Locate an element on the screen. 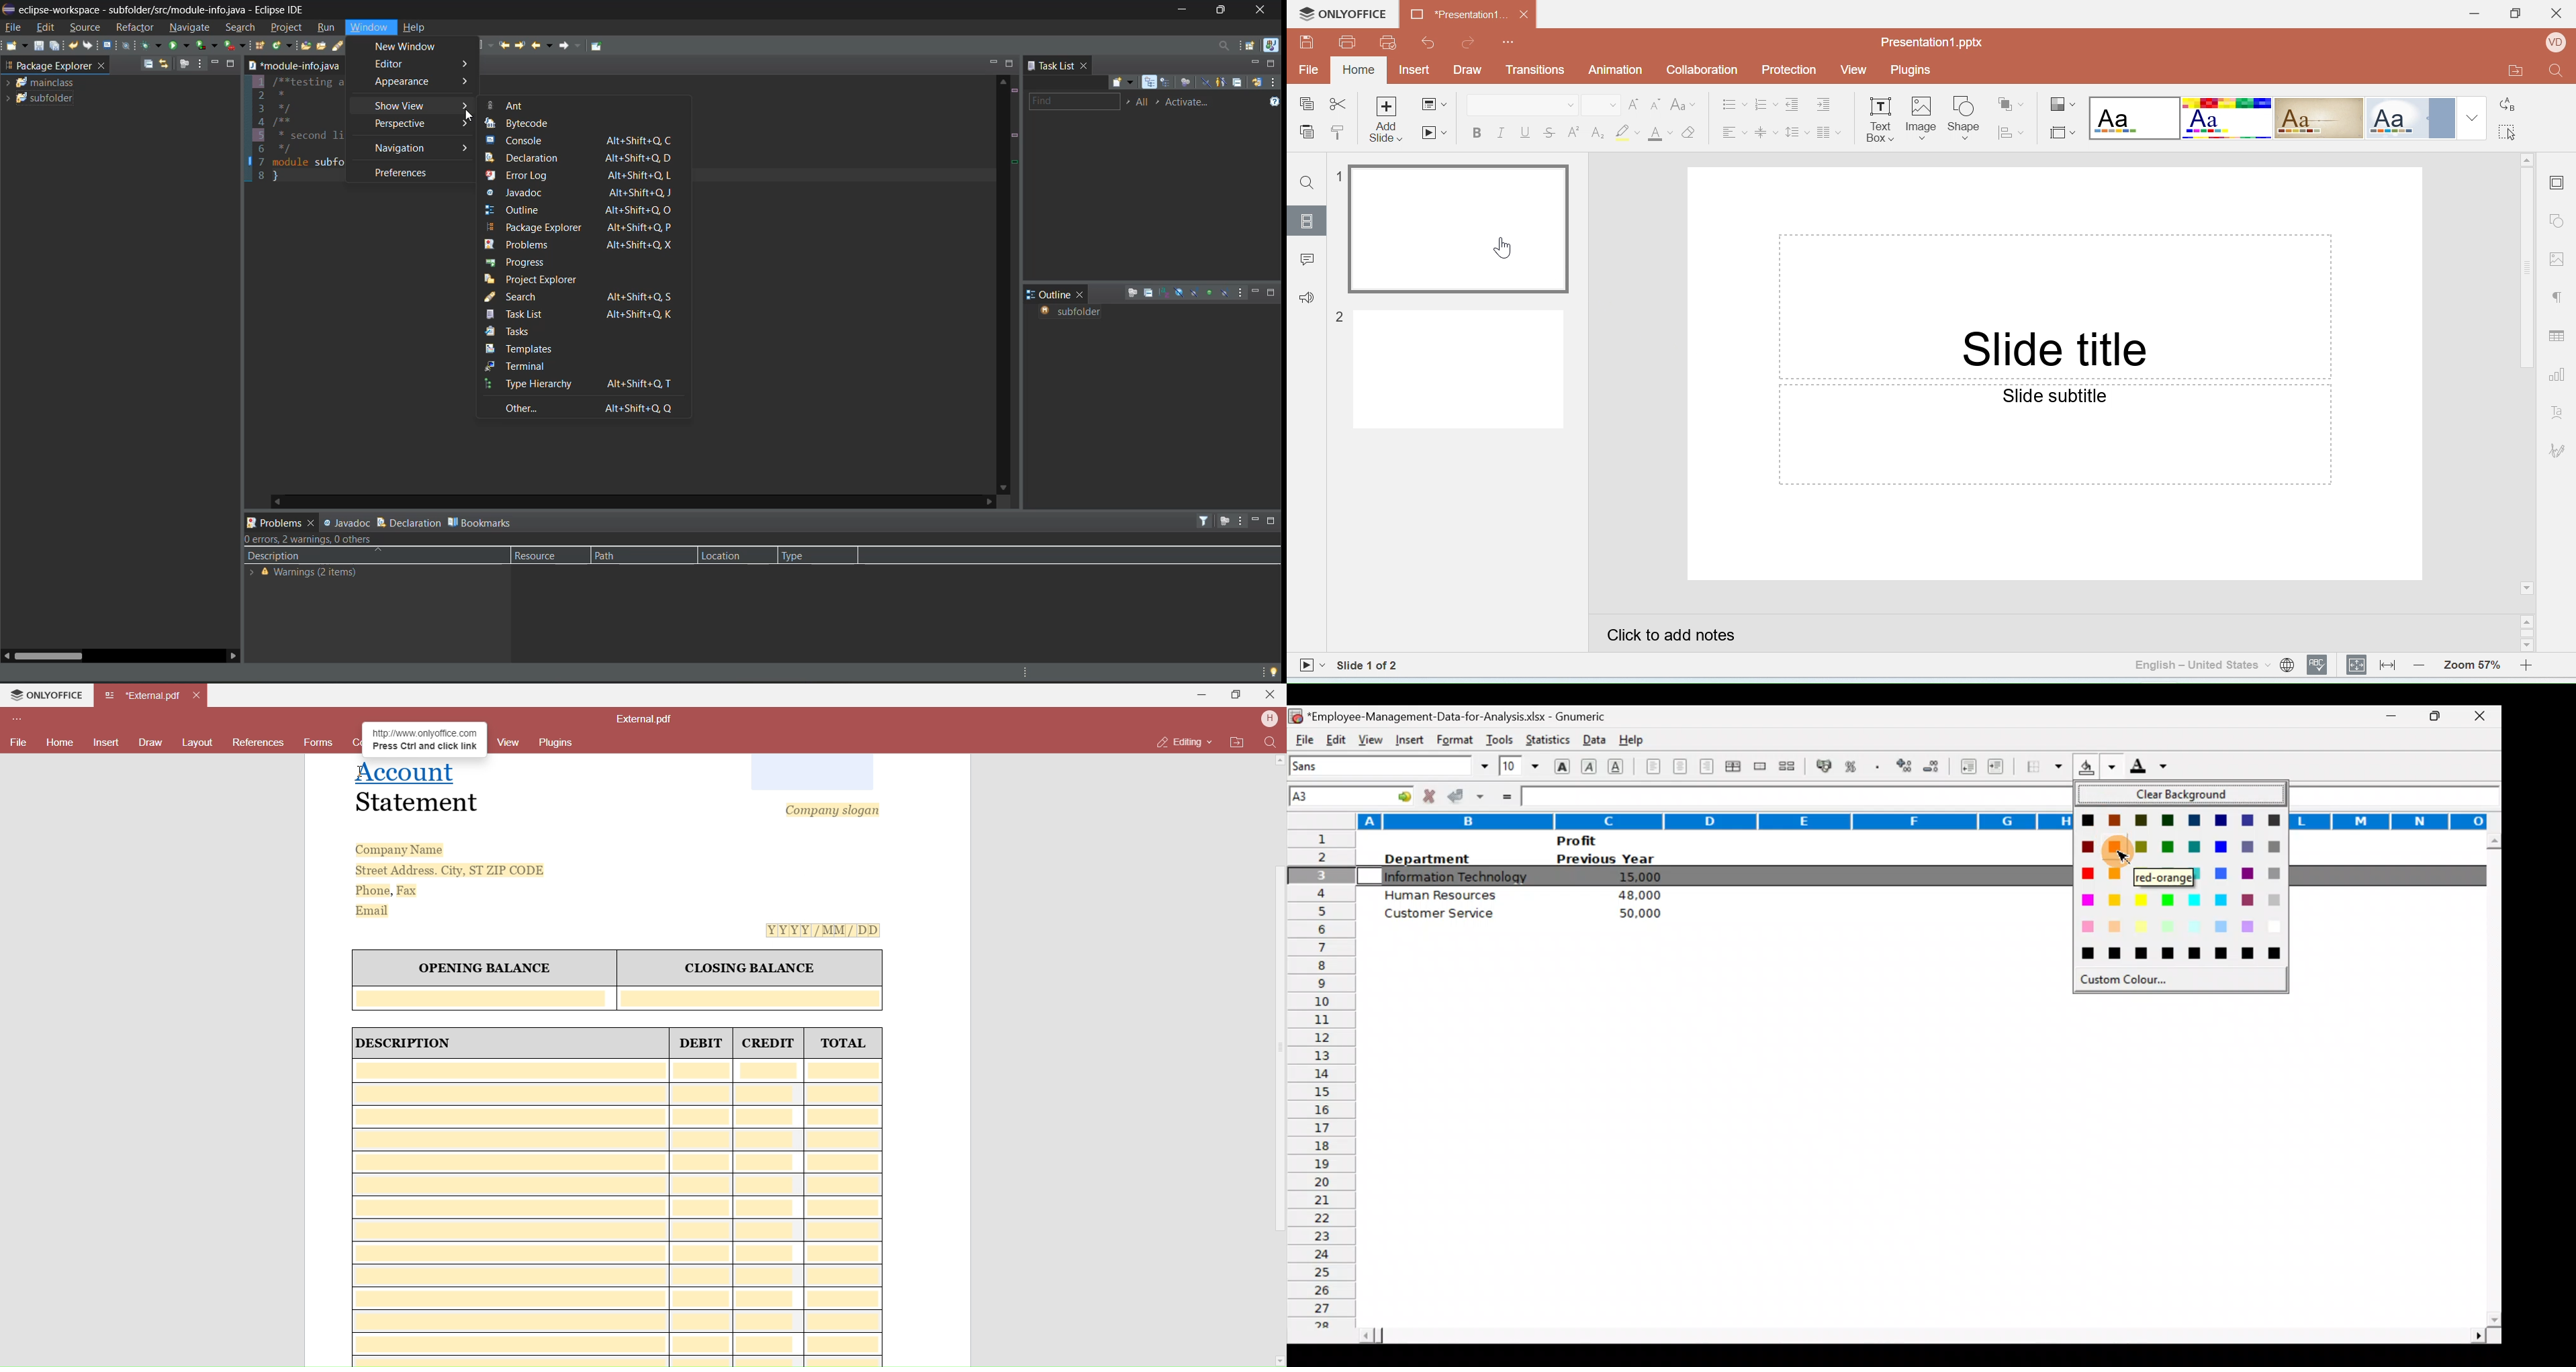 This screenshot has width=2576, height=1372. Draw is located at coordinates (1467, 70).